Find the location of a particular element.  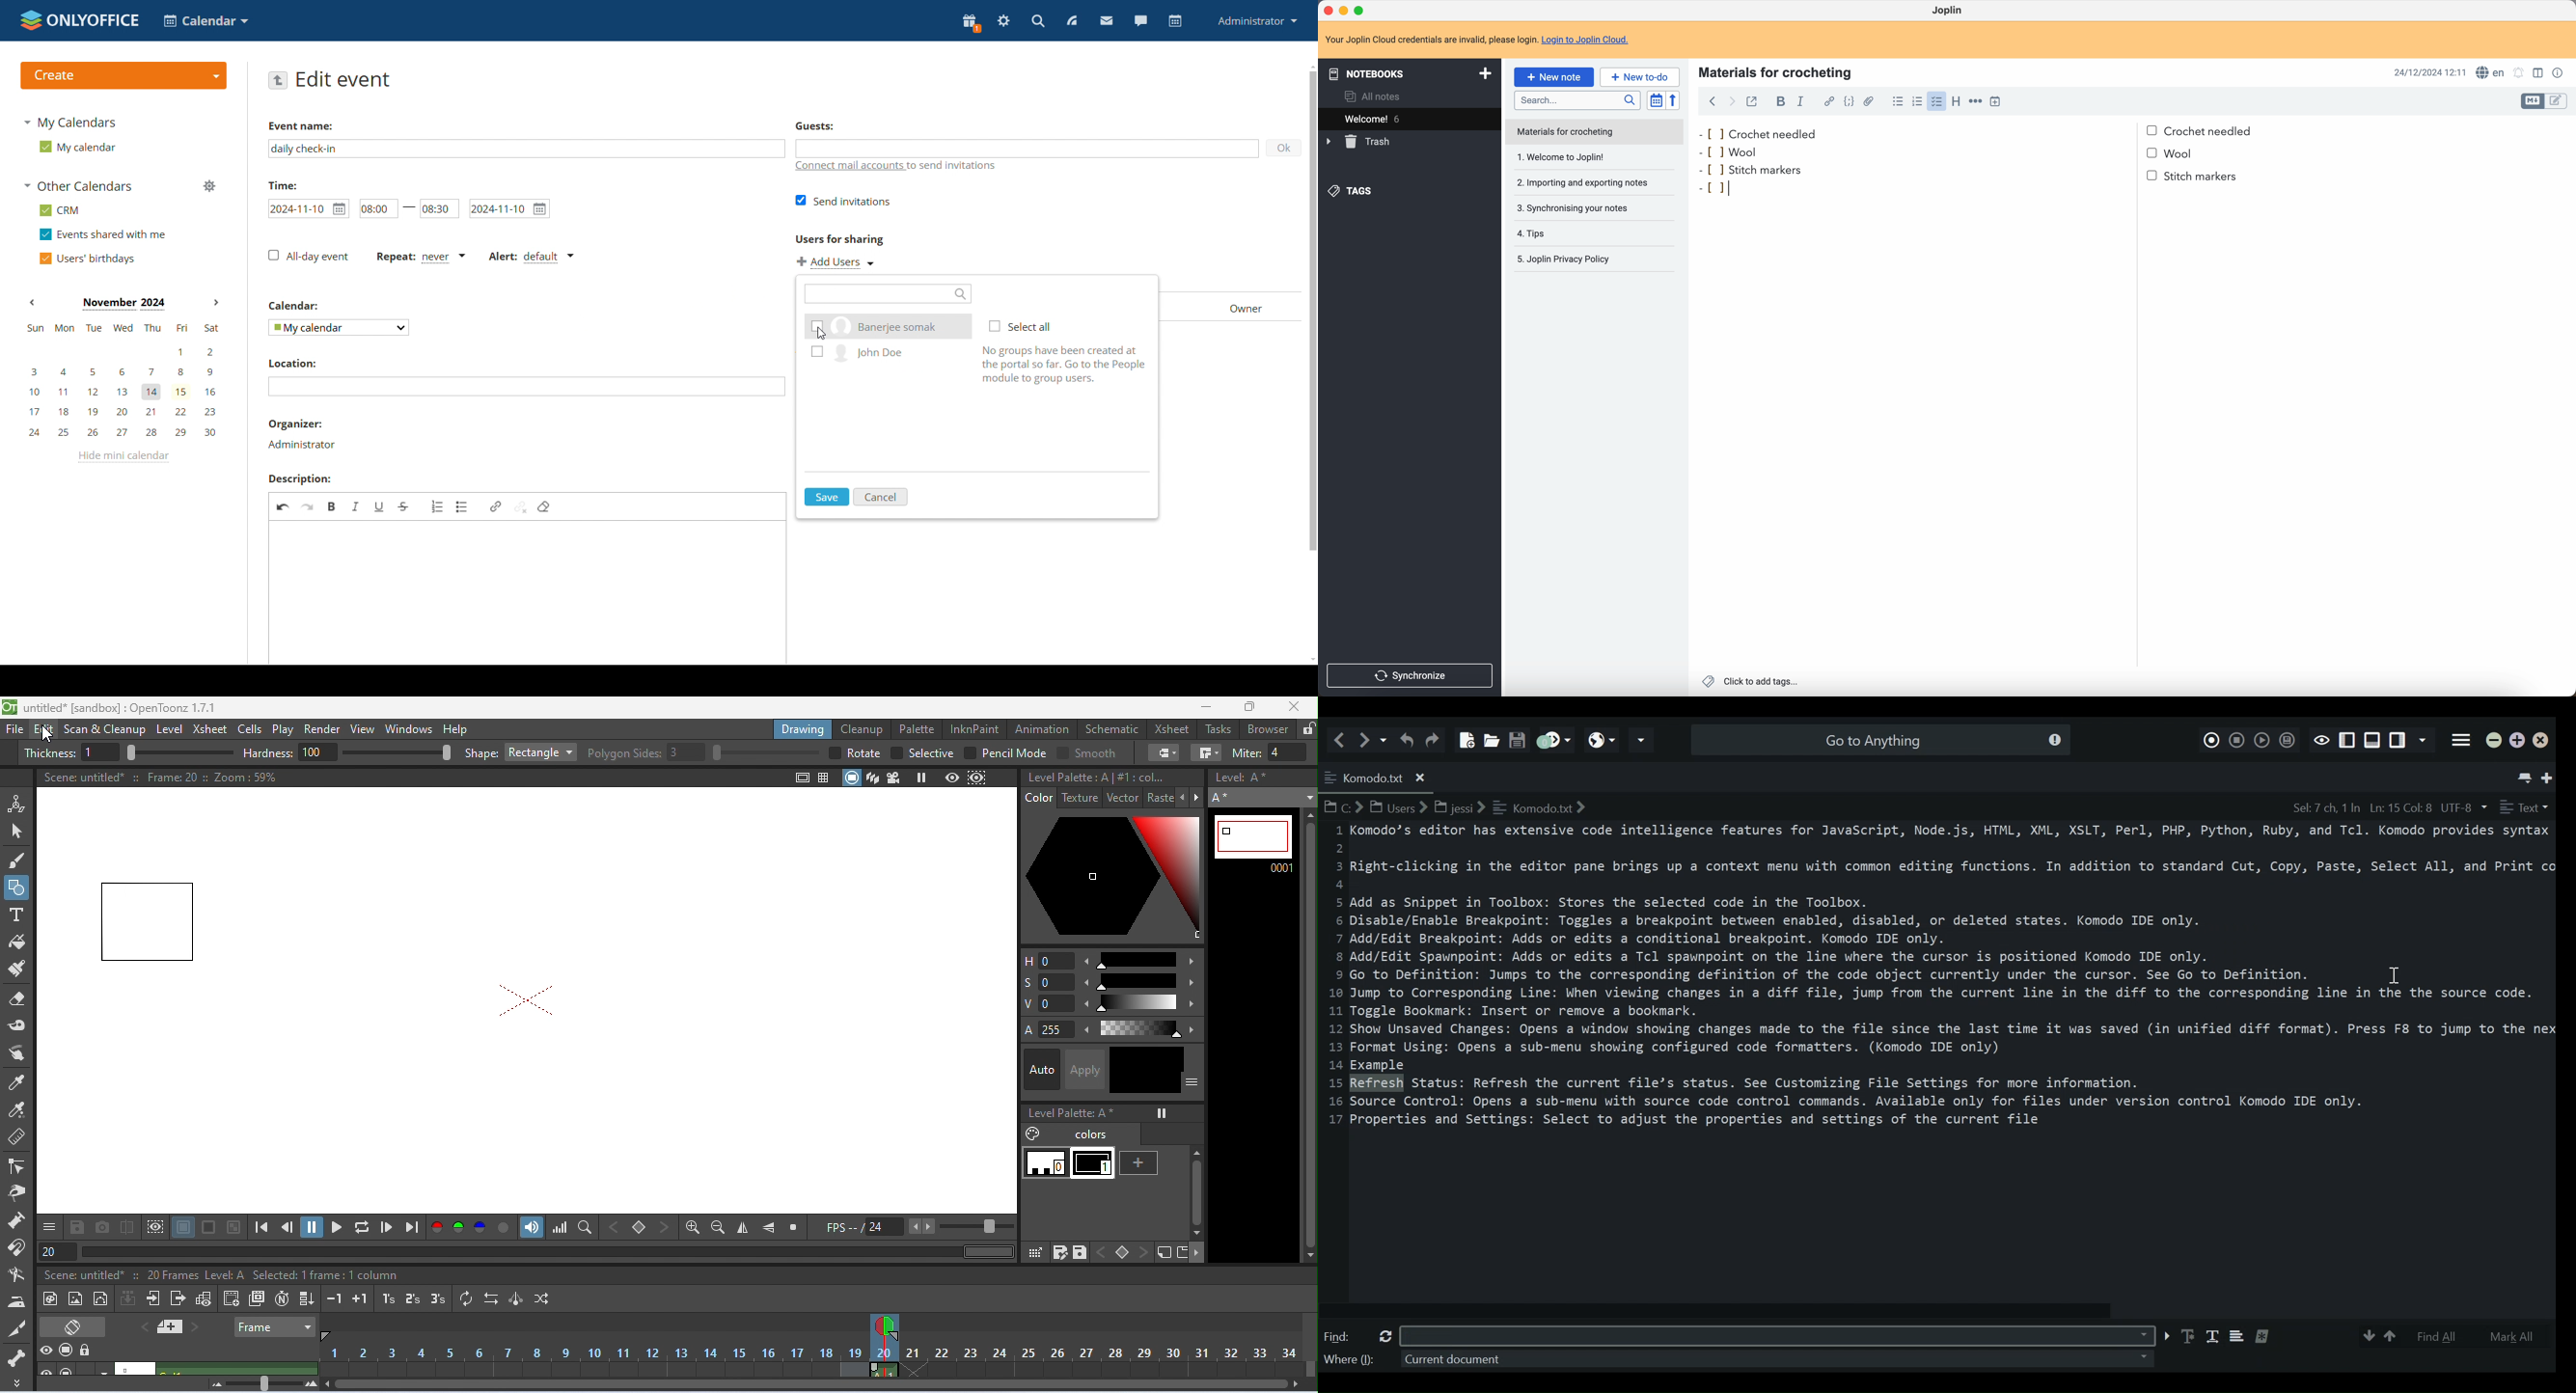

Toggle Focus mode is located at coordinates (2322, 739).